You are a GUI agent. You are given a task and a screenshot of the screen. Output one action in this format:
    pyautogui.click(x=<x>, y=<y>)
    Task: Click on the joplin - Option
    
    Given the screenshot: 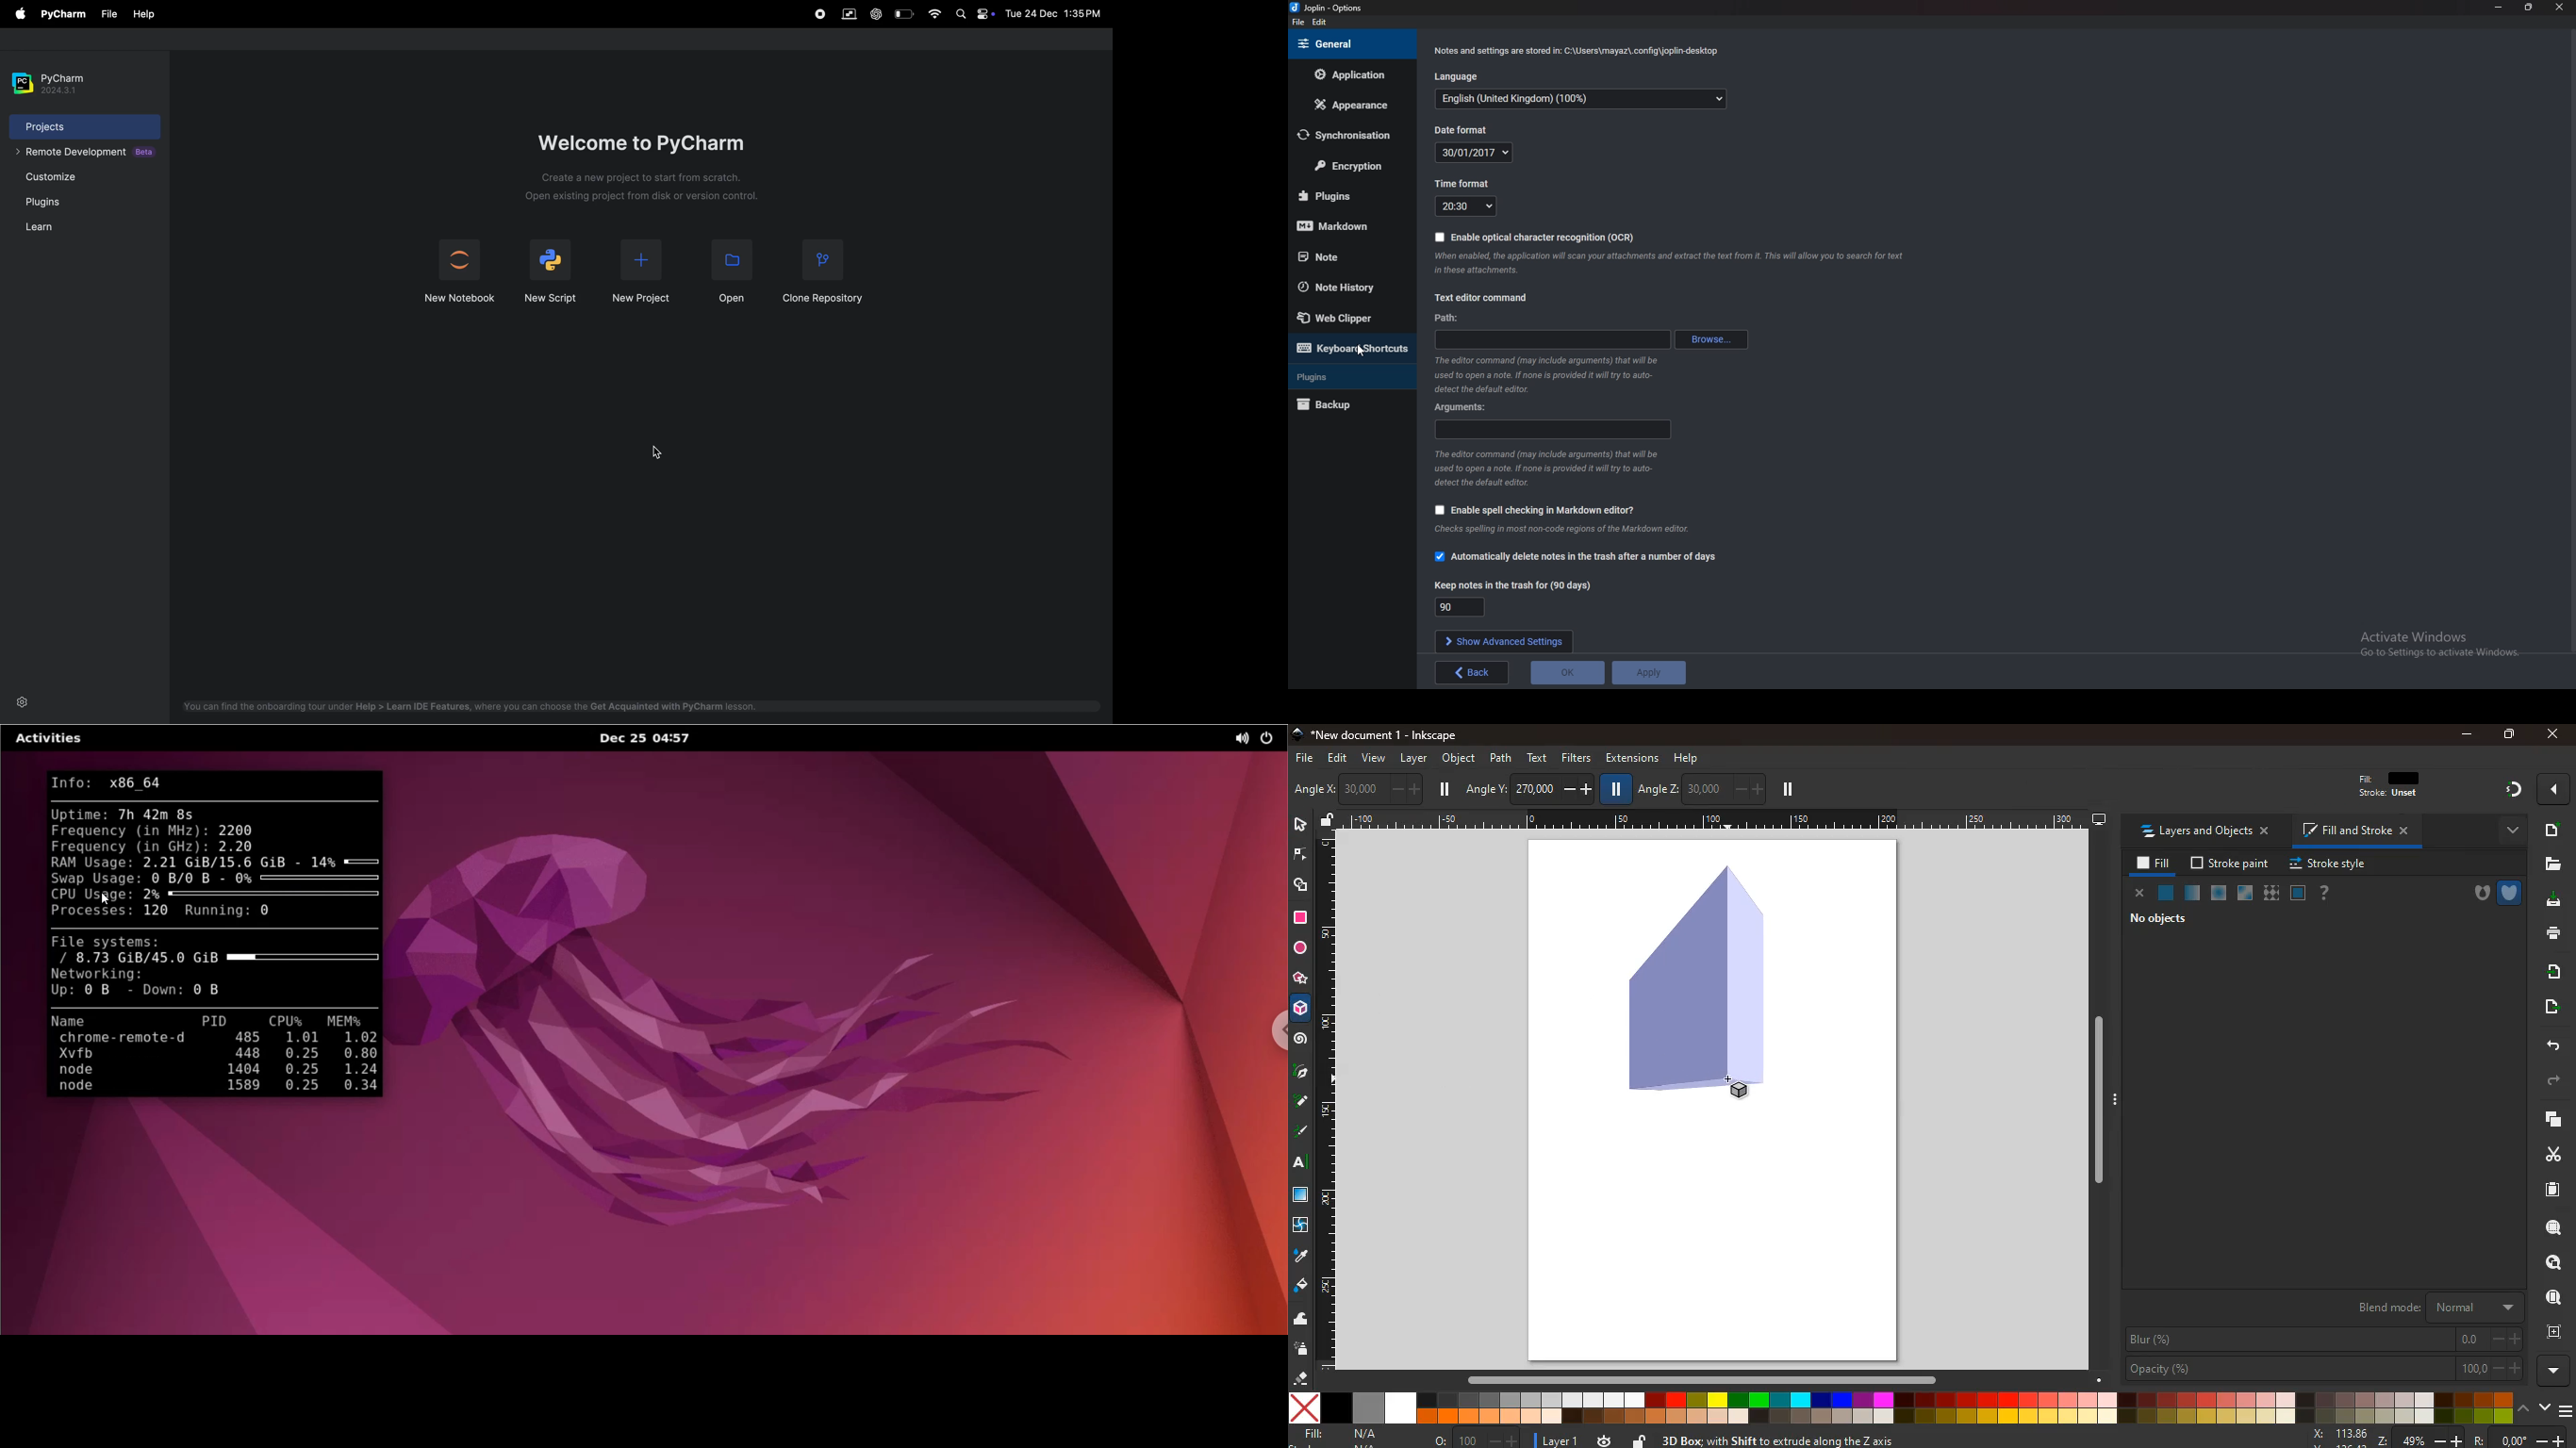 What is the action you would take?
    pyautogui.click(x=1328, y=7)
    